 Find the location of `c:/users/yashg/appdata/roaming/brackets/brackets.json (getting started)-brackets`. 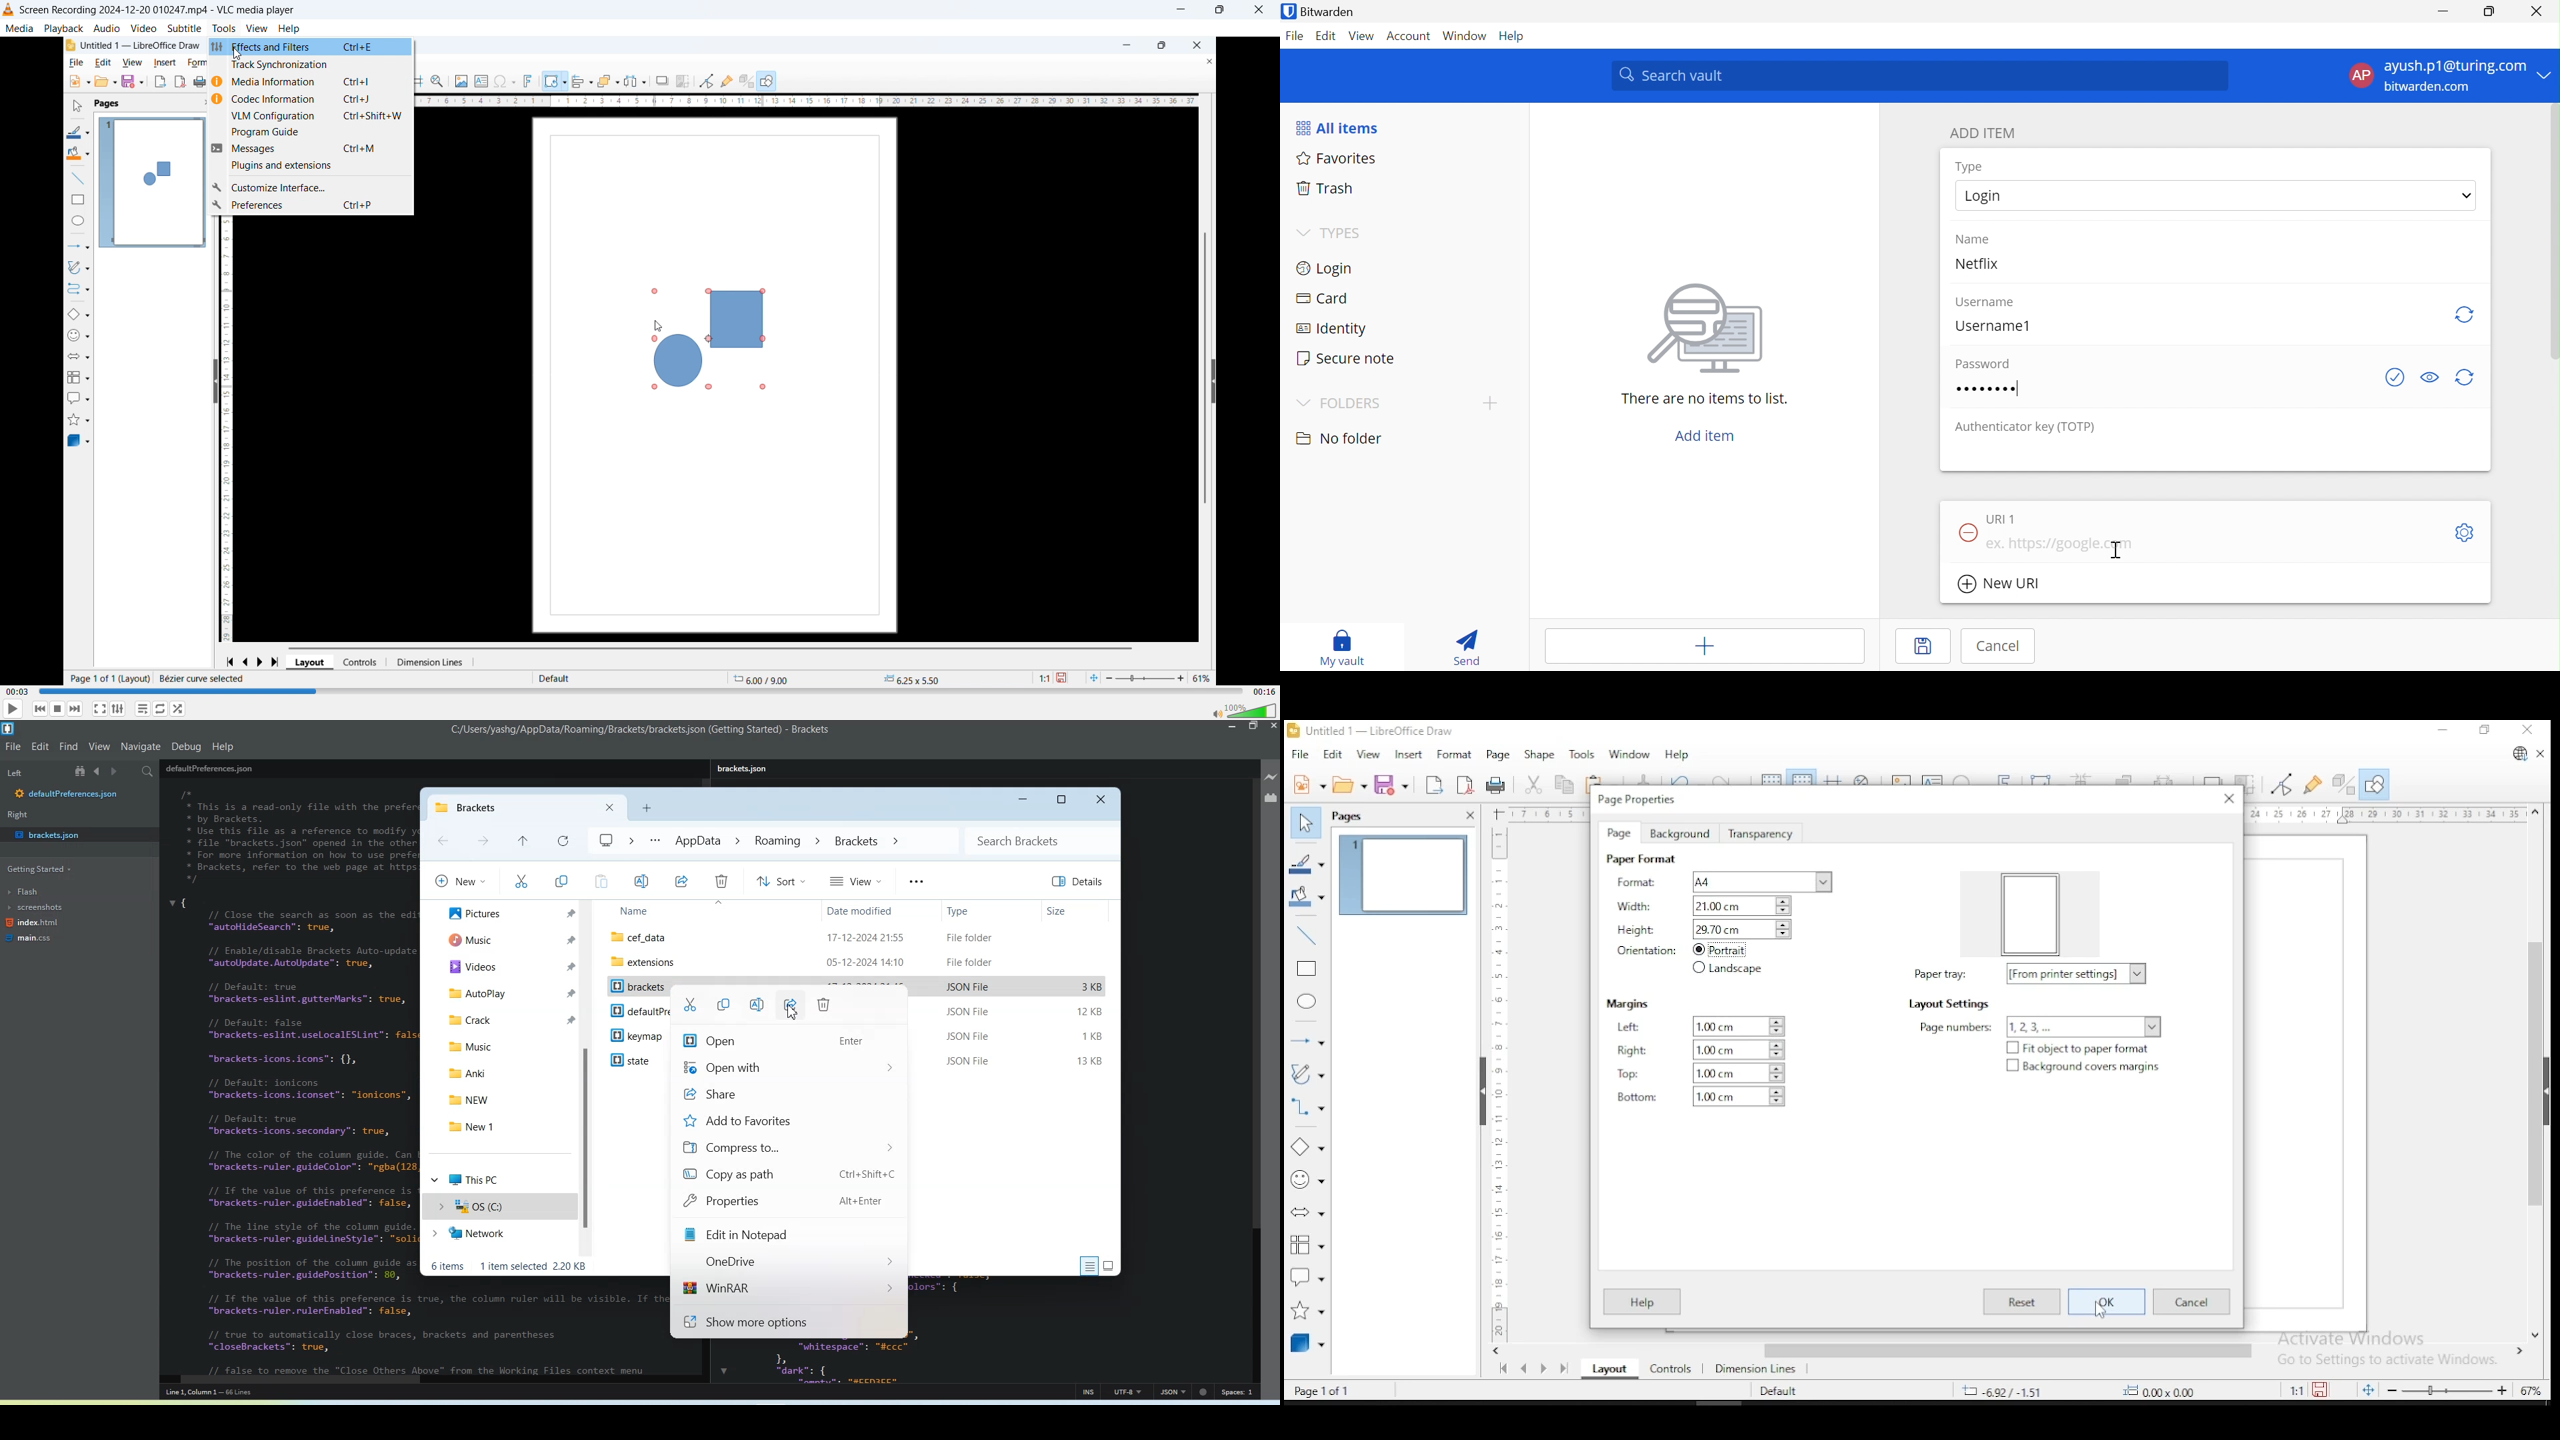

c:/users/yashg/appdata/roaming/brackets/brackets.json (getting started)-brackets is located at coordinates (641, 730).